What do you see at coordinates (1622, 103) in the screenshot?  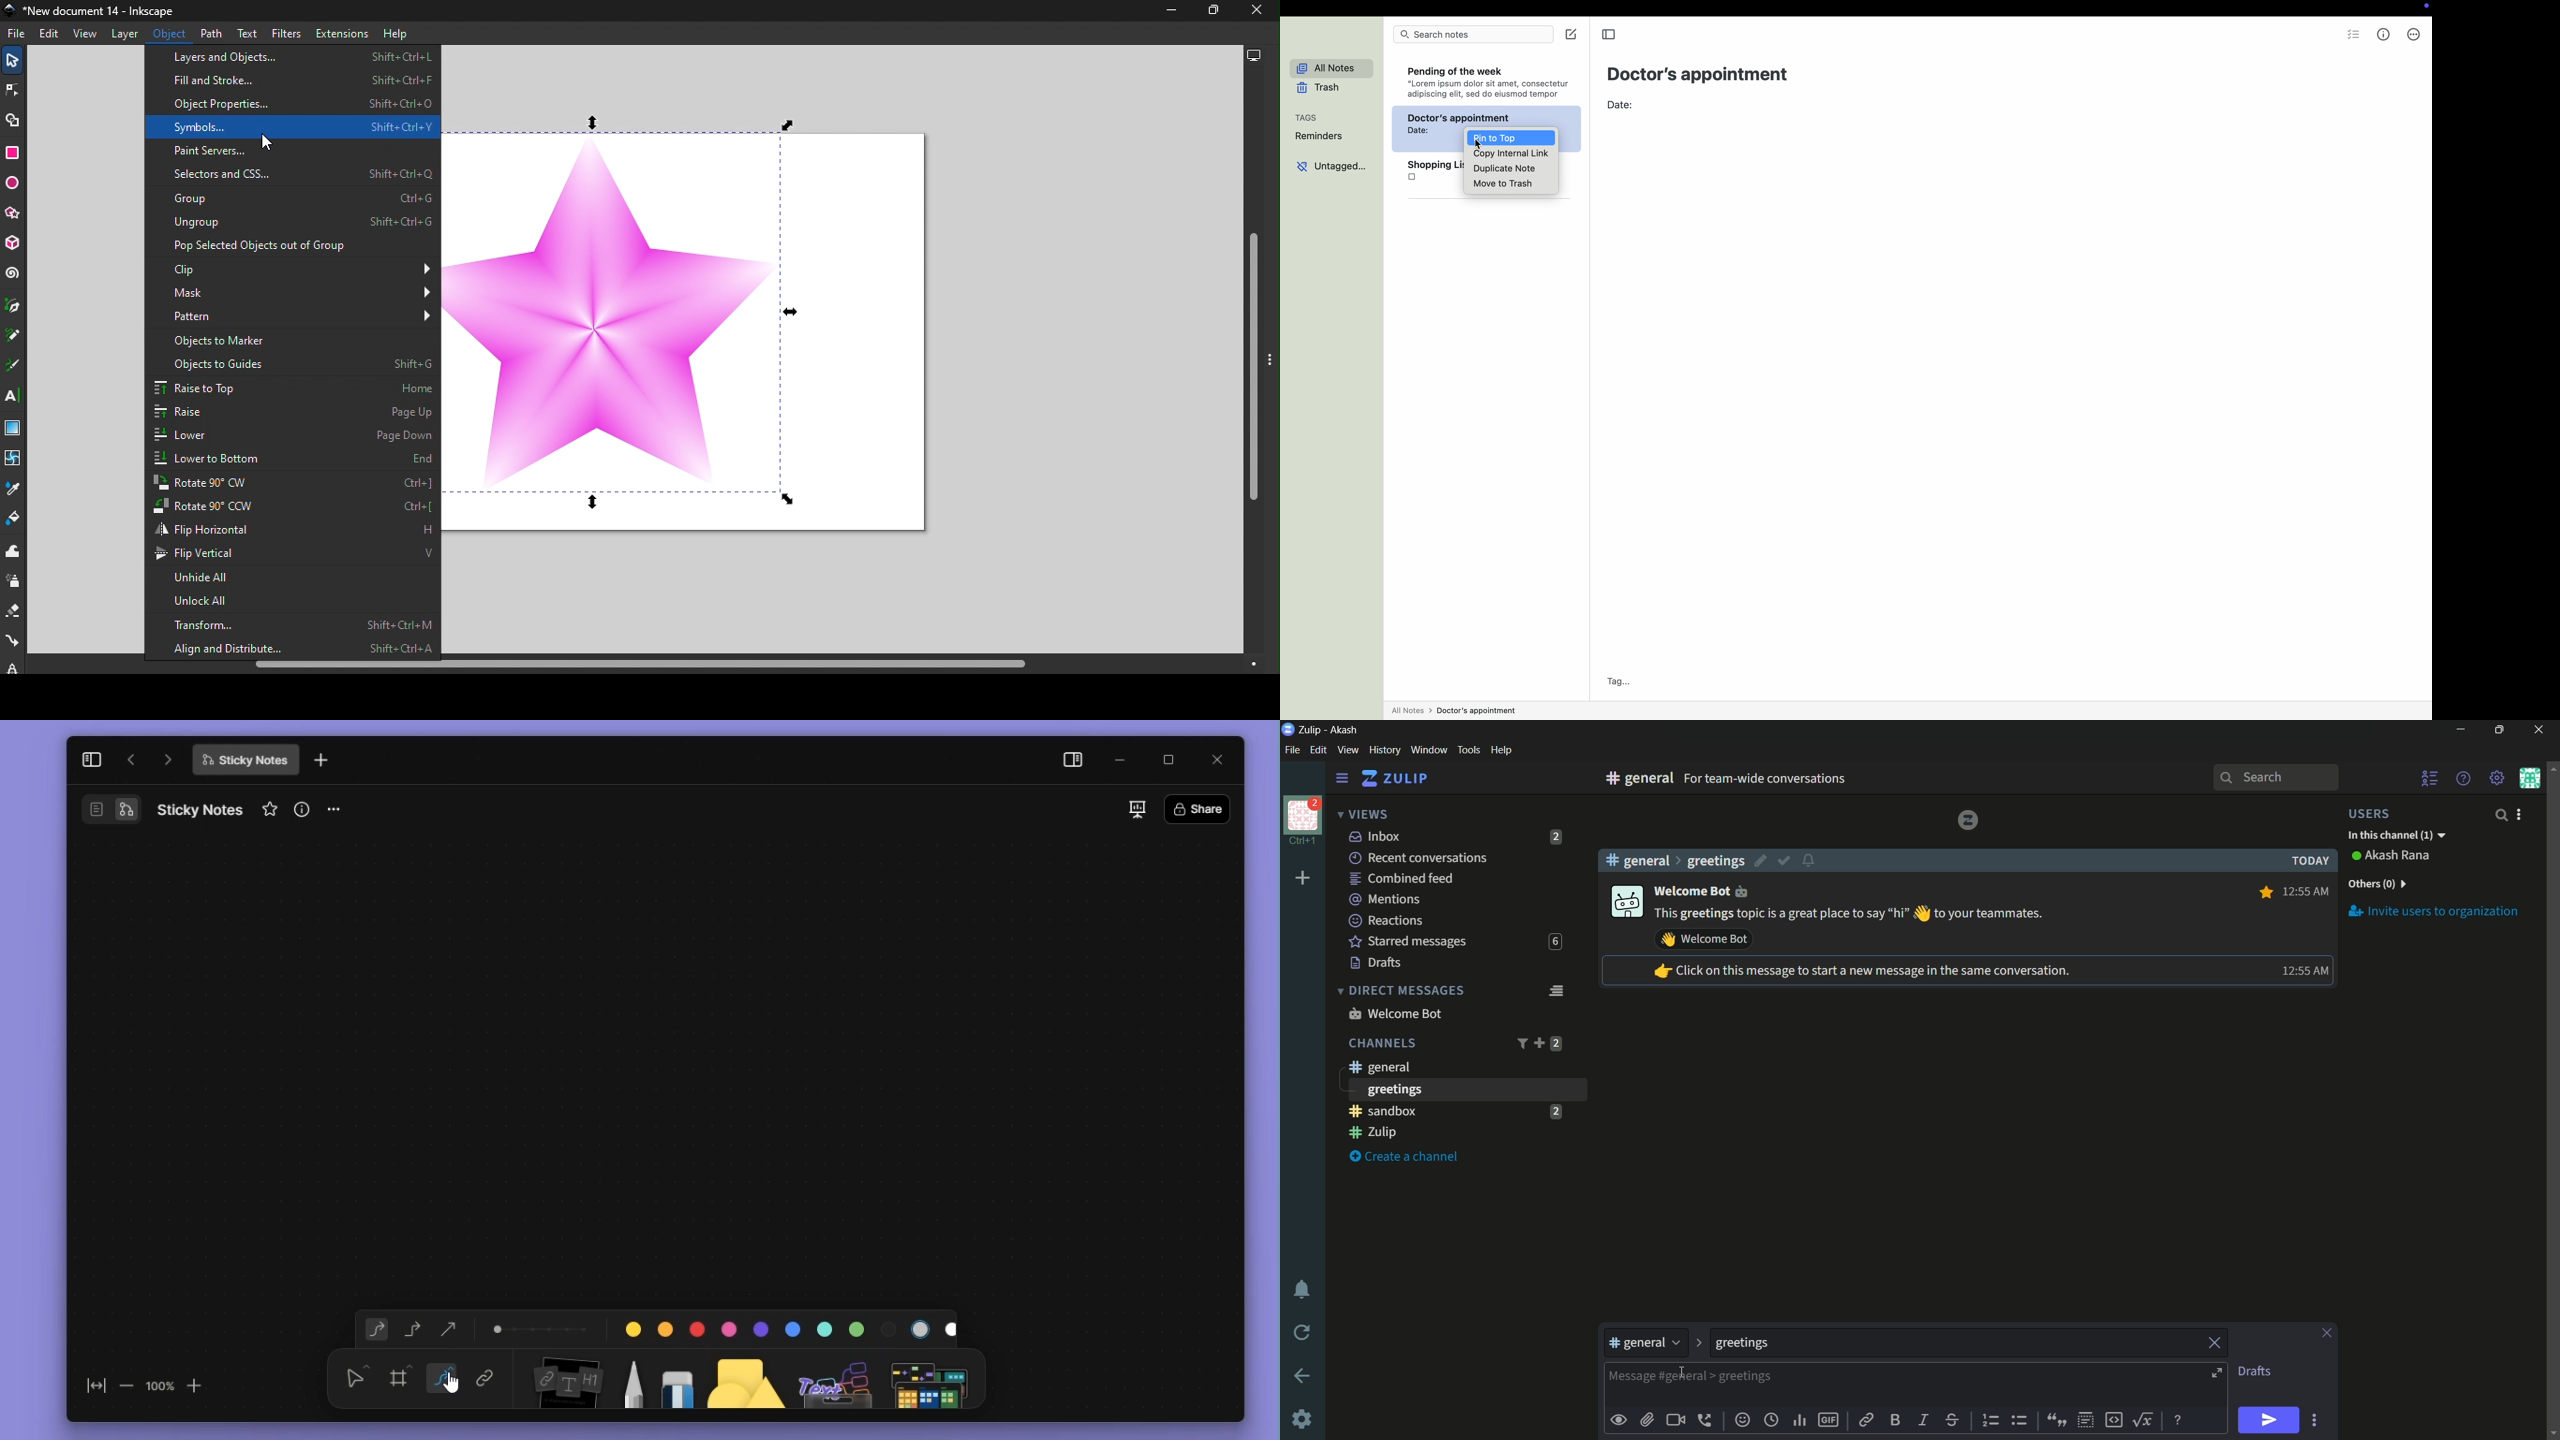 I see `date` at bounding box center [1622, 103].